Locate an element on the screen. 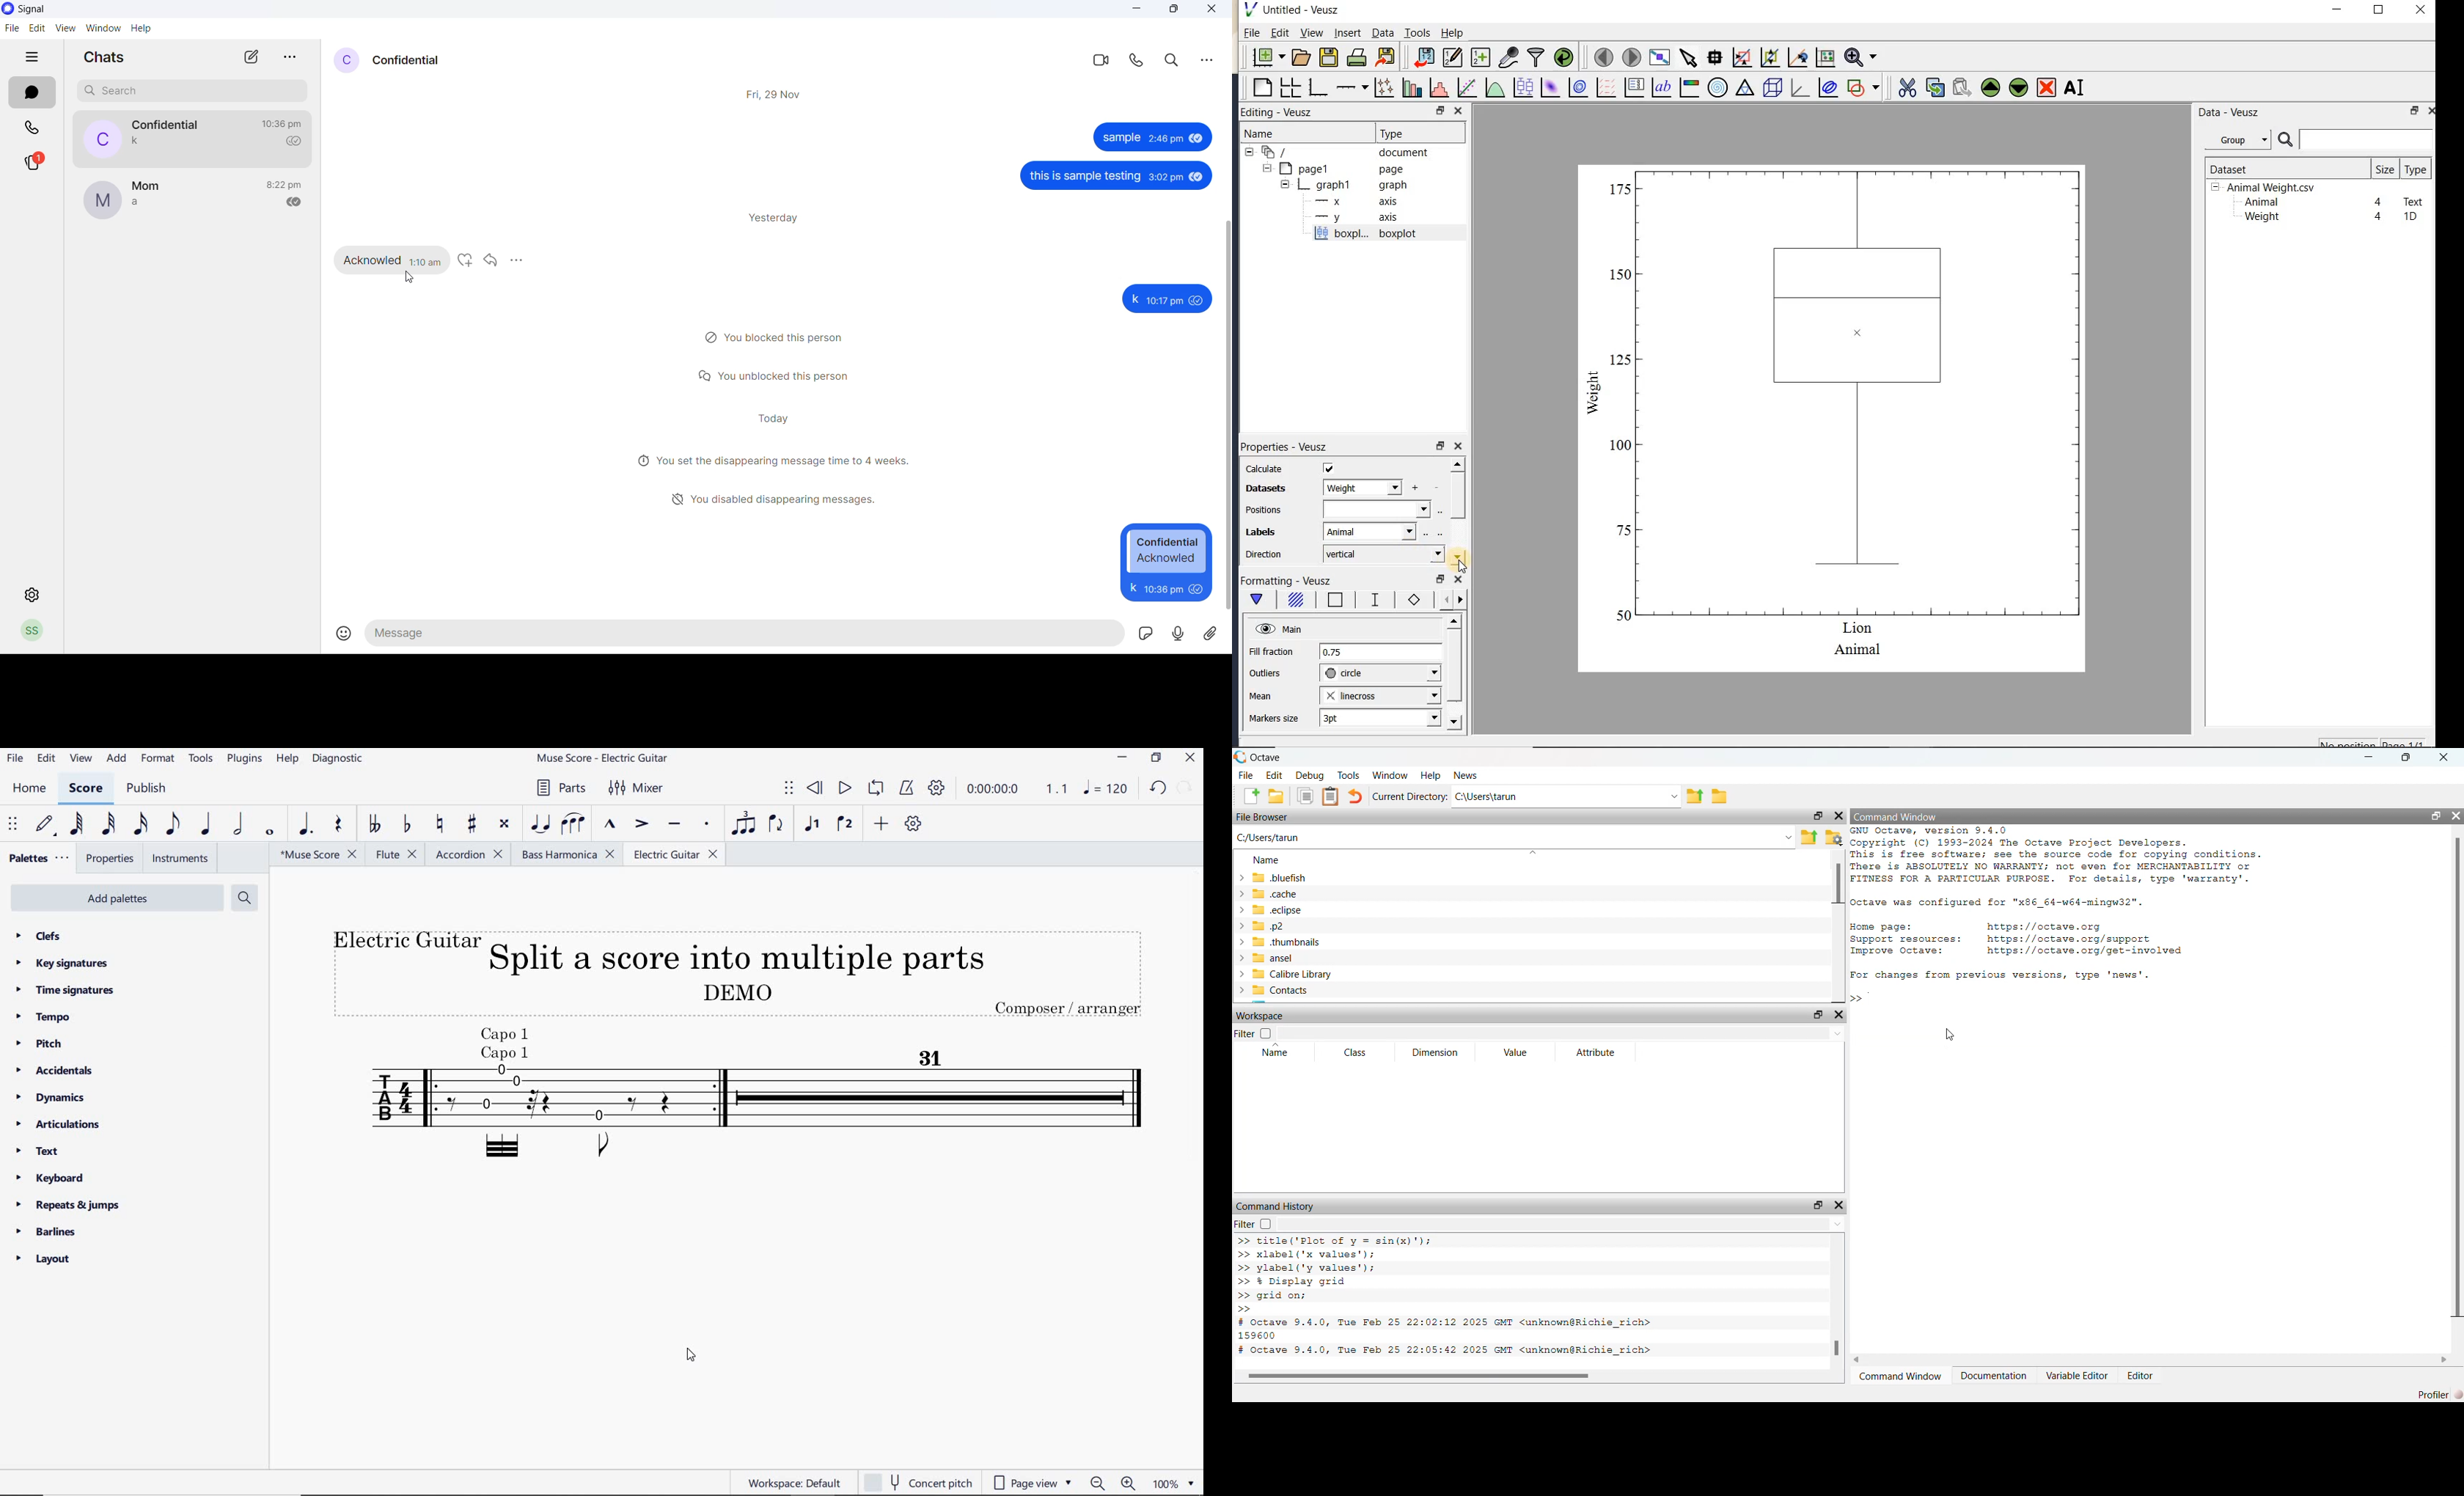  10:17 pm is located at coordinates (1165, 302).